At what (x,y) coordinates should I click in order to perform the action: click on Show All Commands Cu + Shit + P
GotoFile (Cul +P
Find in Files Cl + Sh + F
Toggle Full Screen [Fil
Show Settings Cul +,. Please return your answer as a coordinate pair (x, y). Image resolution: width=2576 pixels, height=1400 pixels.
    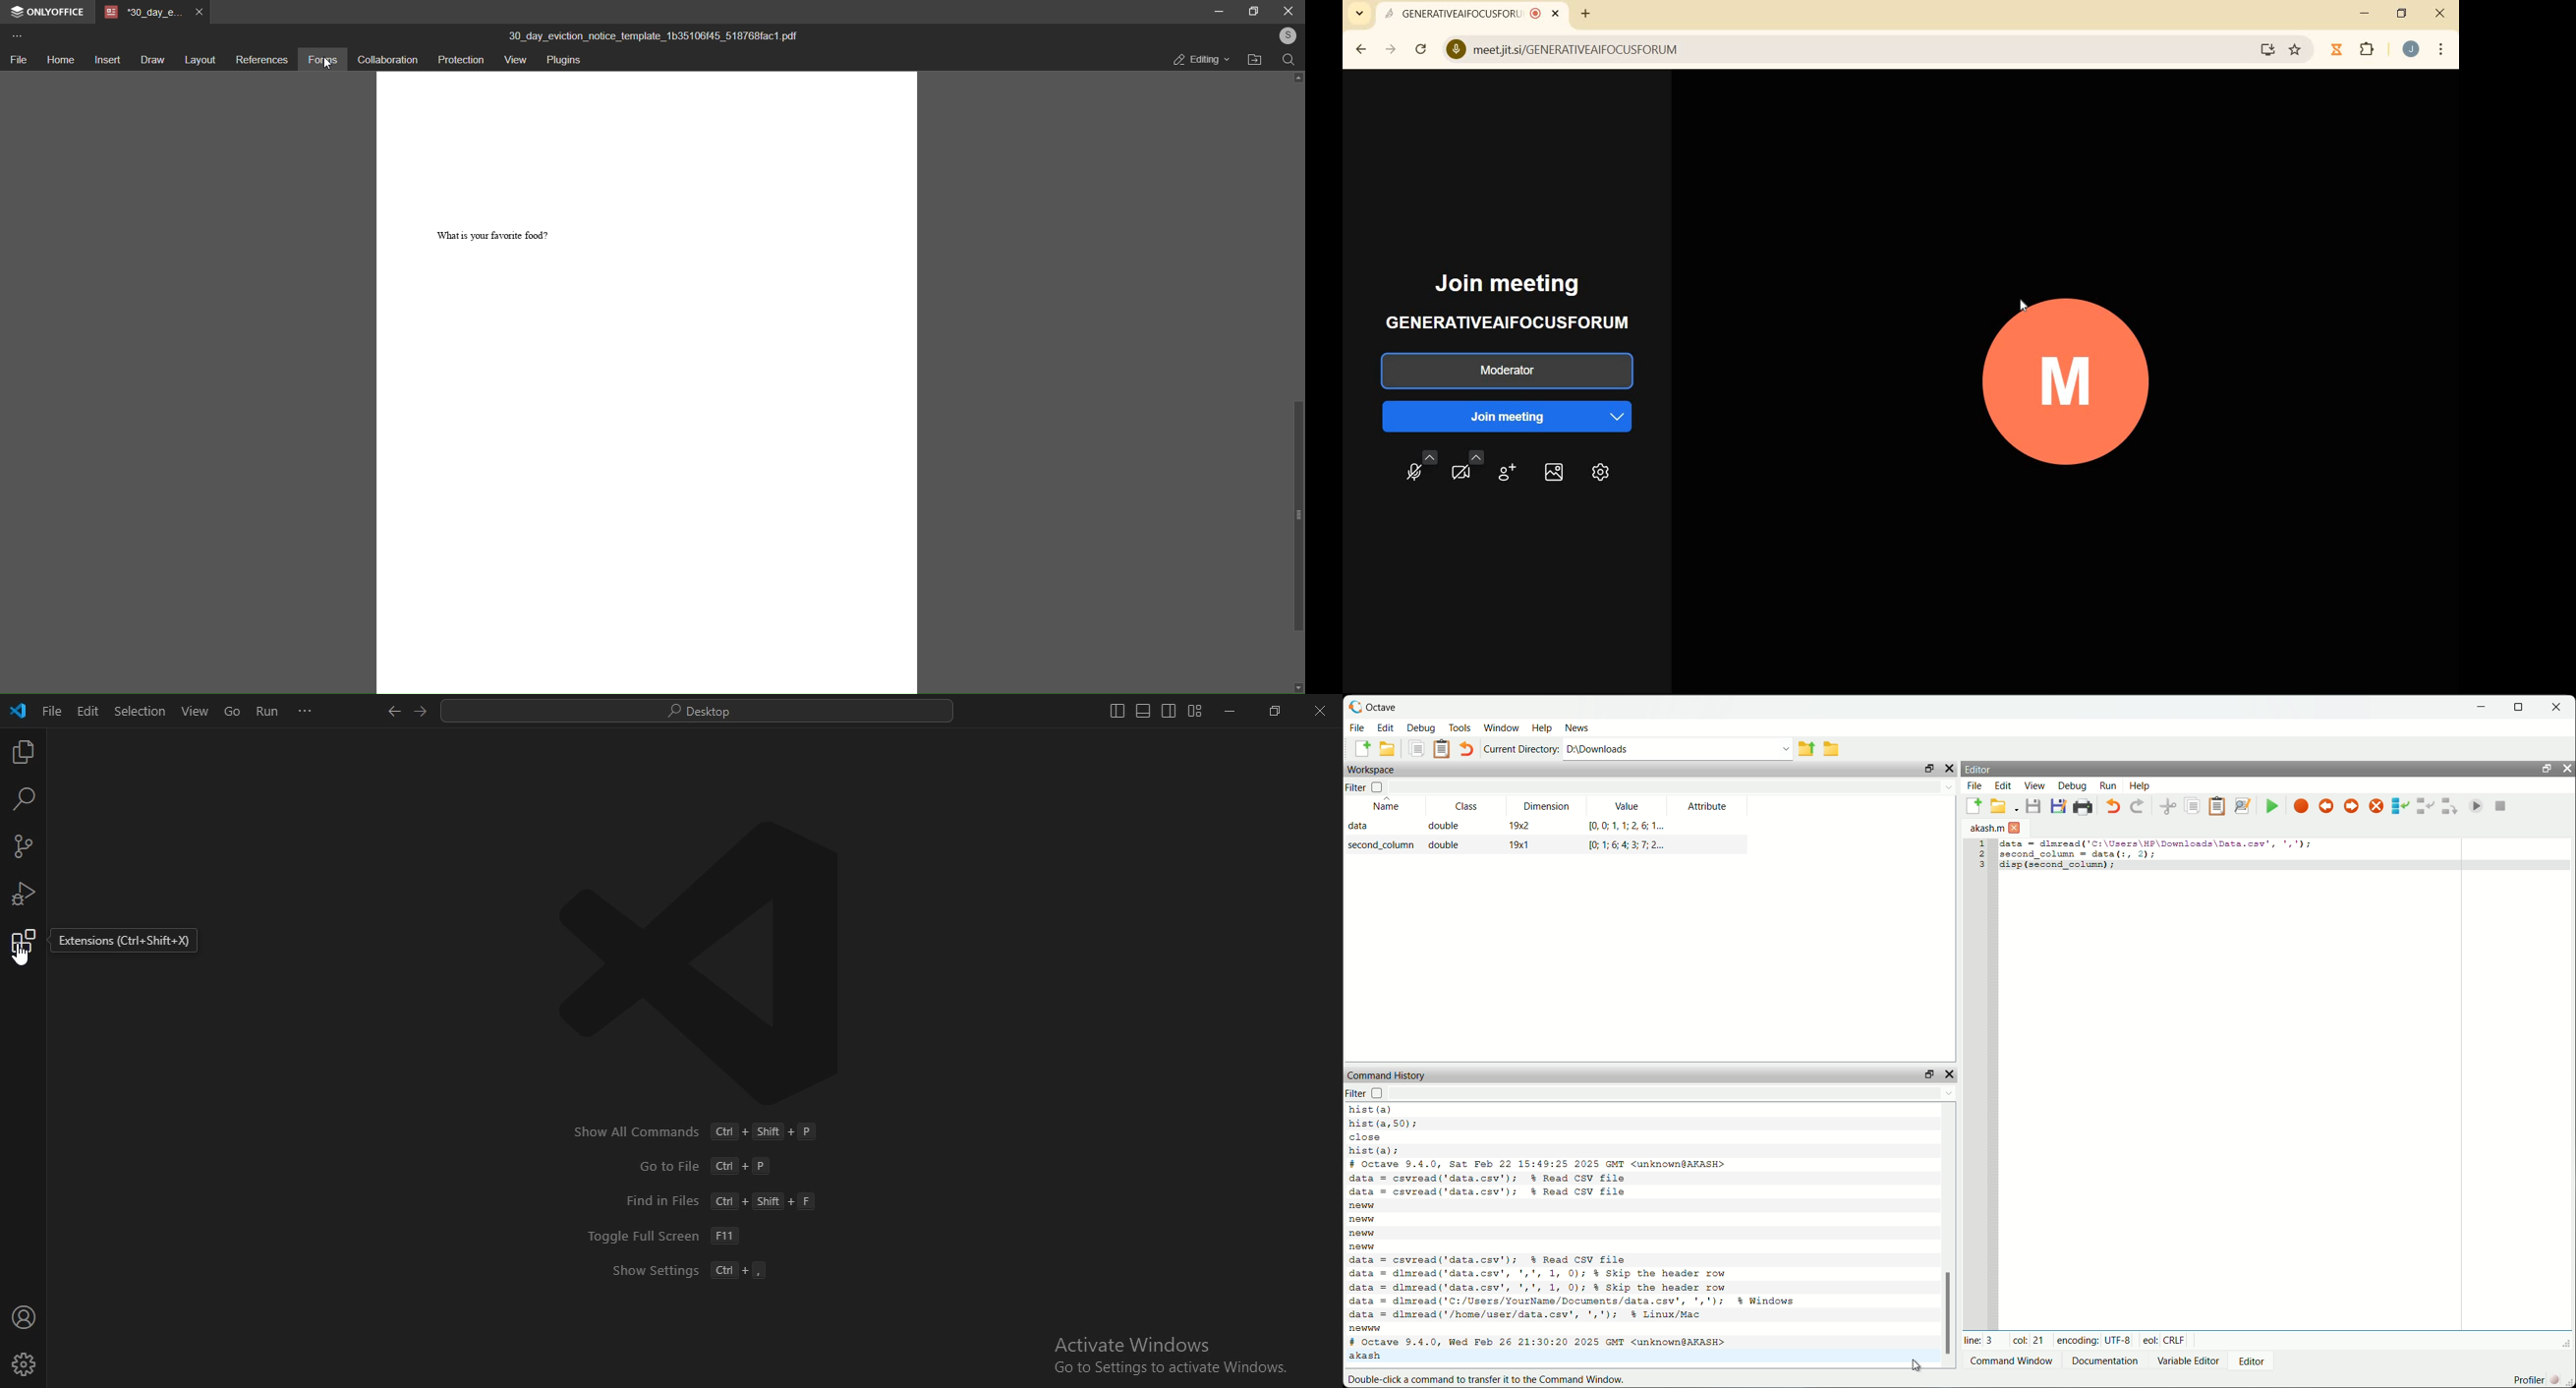
    Looking at the image, I should click on (693, 1201).